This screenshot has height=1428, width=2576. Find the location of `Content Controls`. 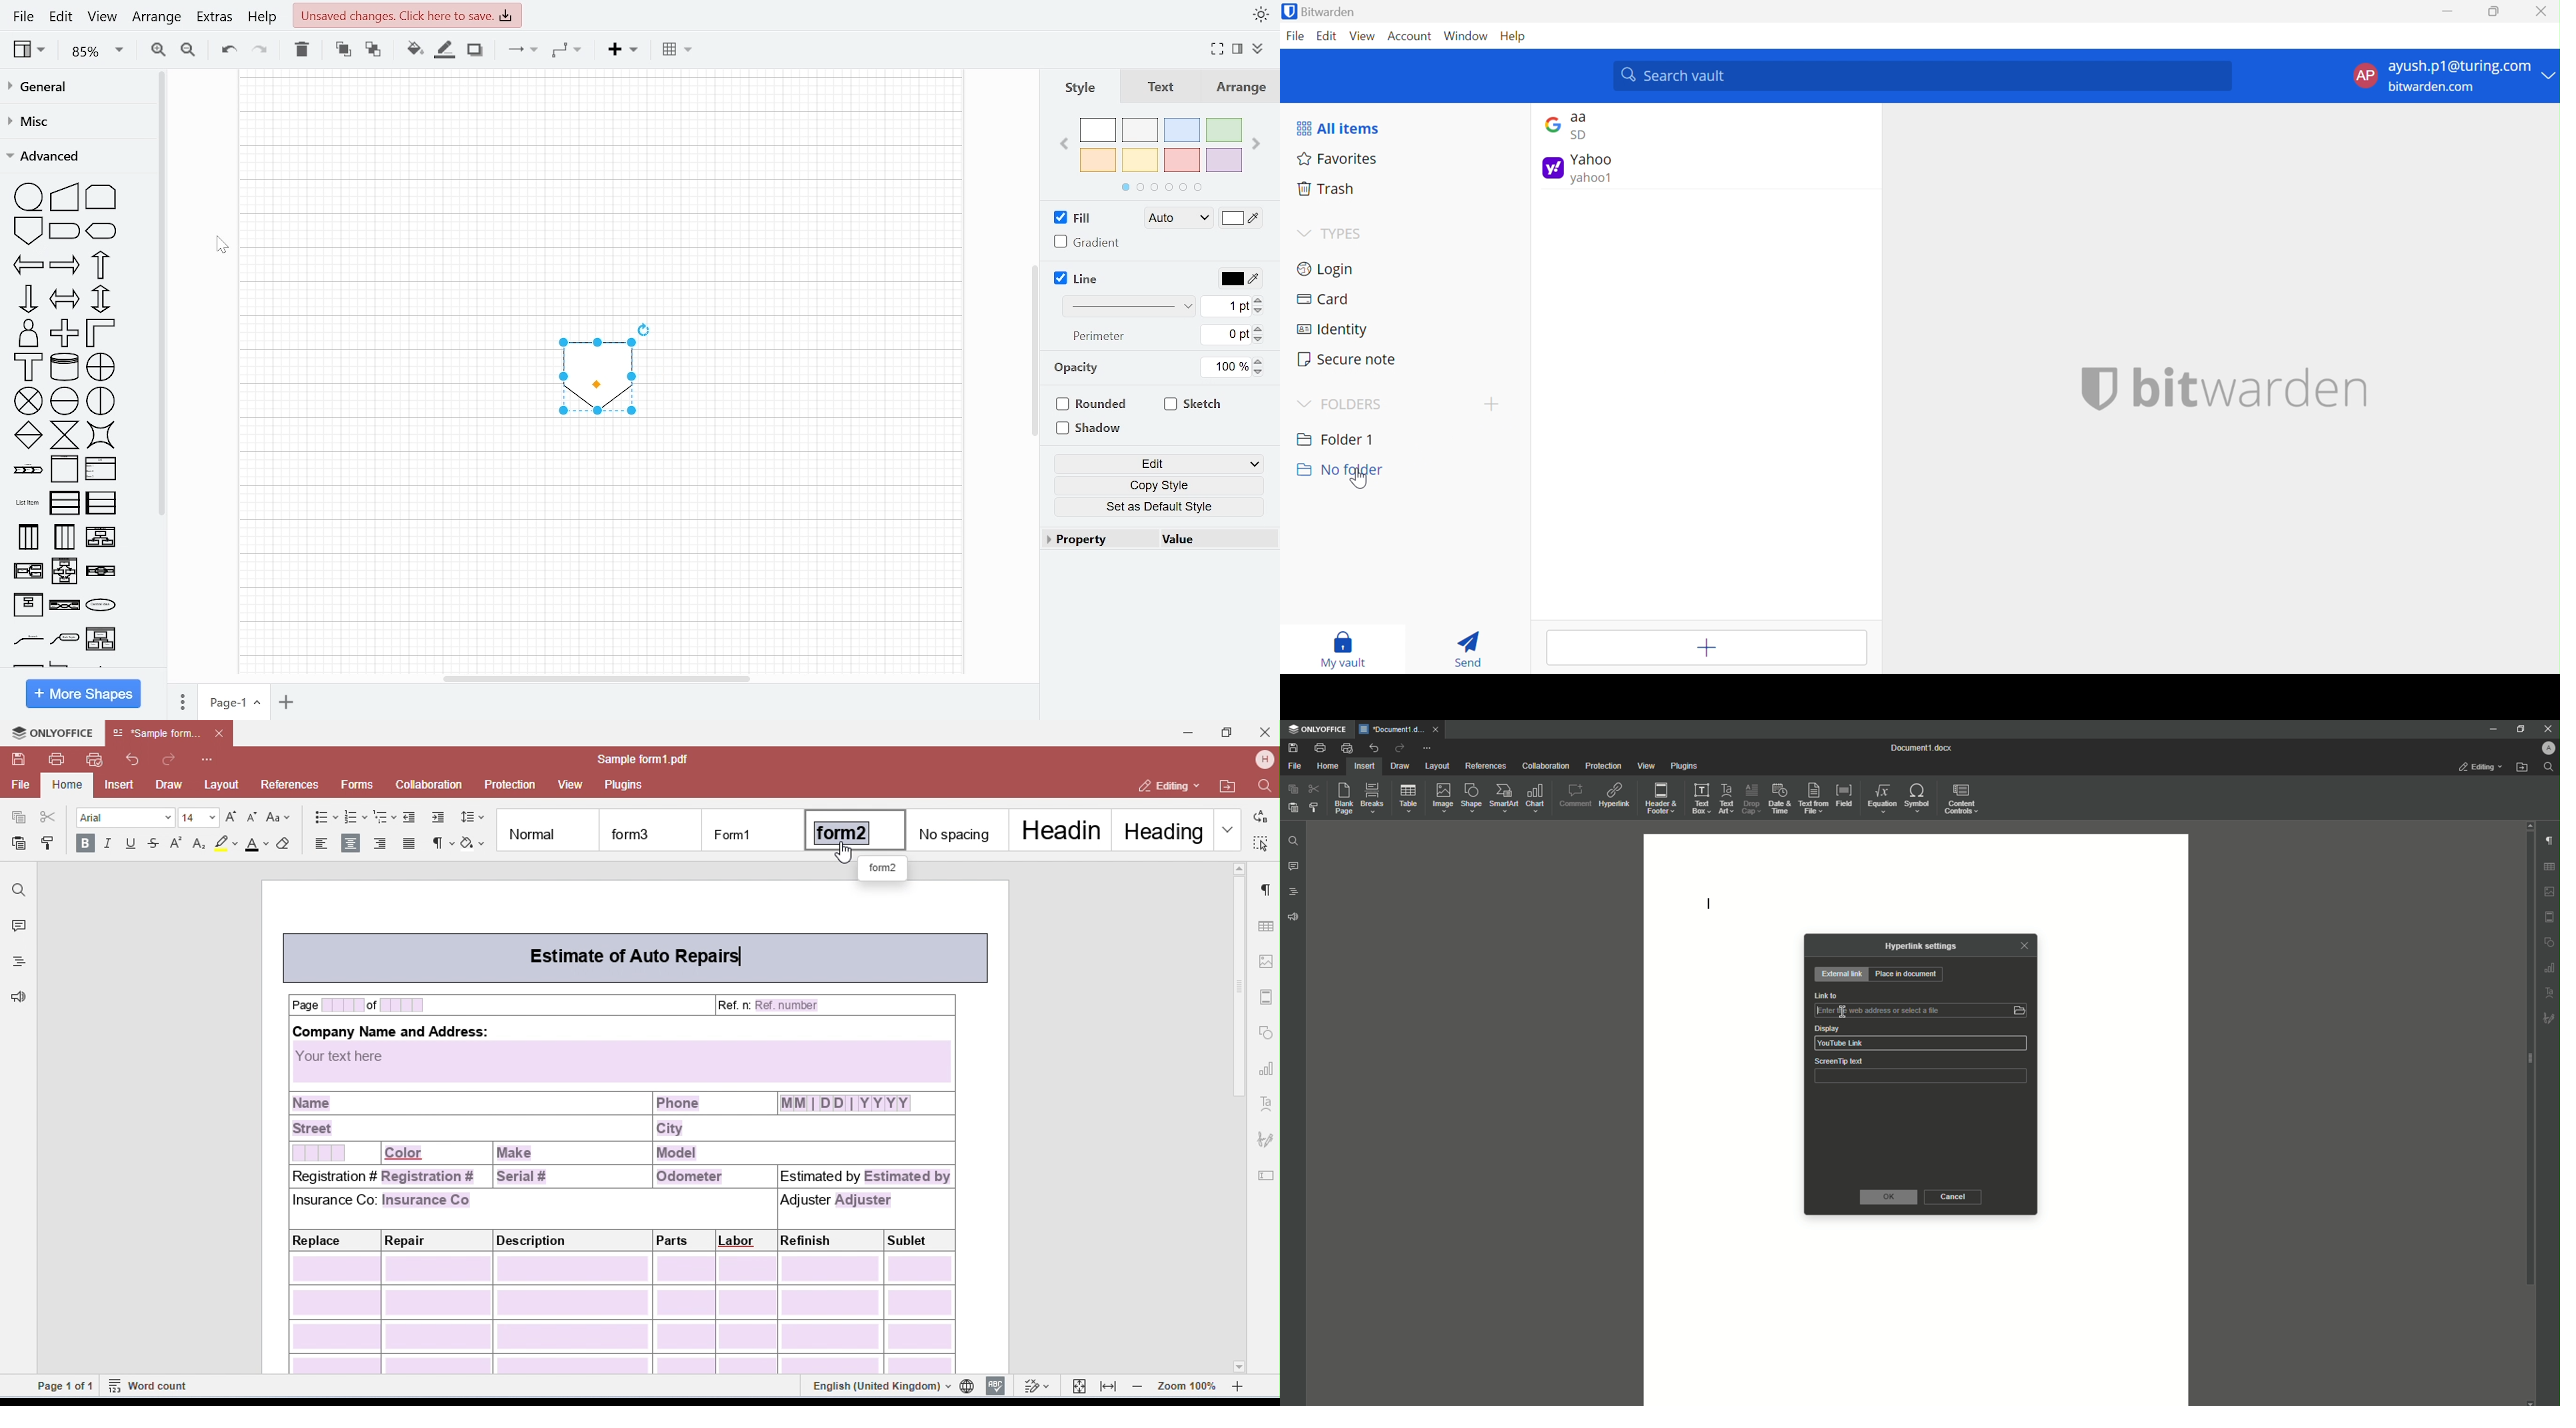

Content Controls is located at coordinates (1964, 799).